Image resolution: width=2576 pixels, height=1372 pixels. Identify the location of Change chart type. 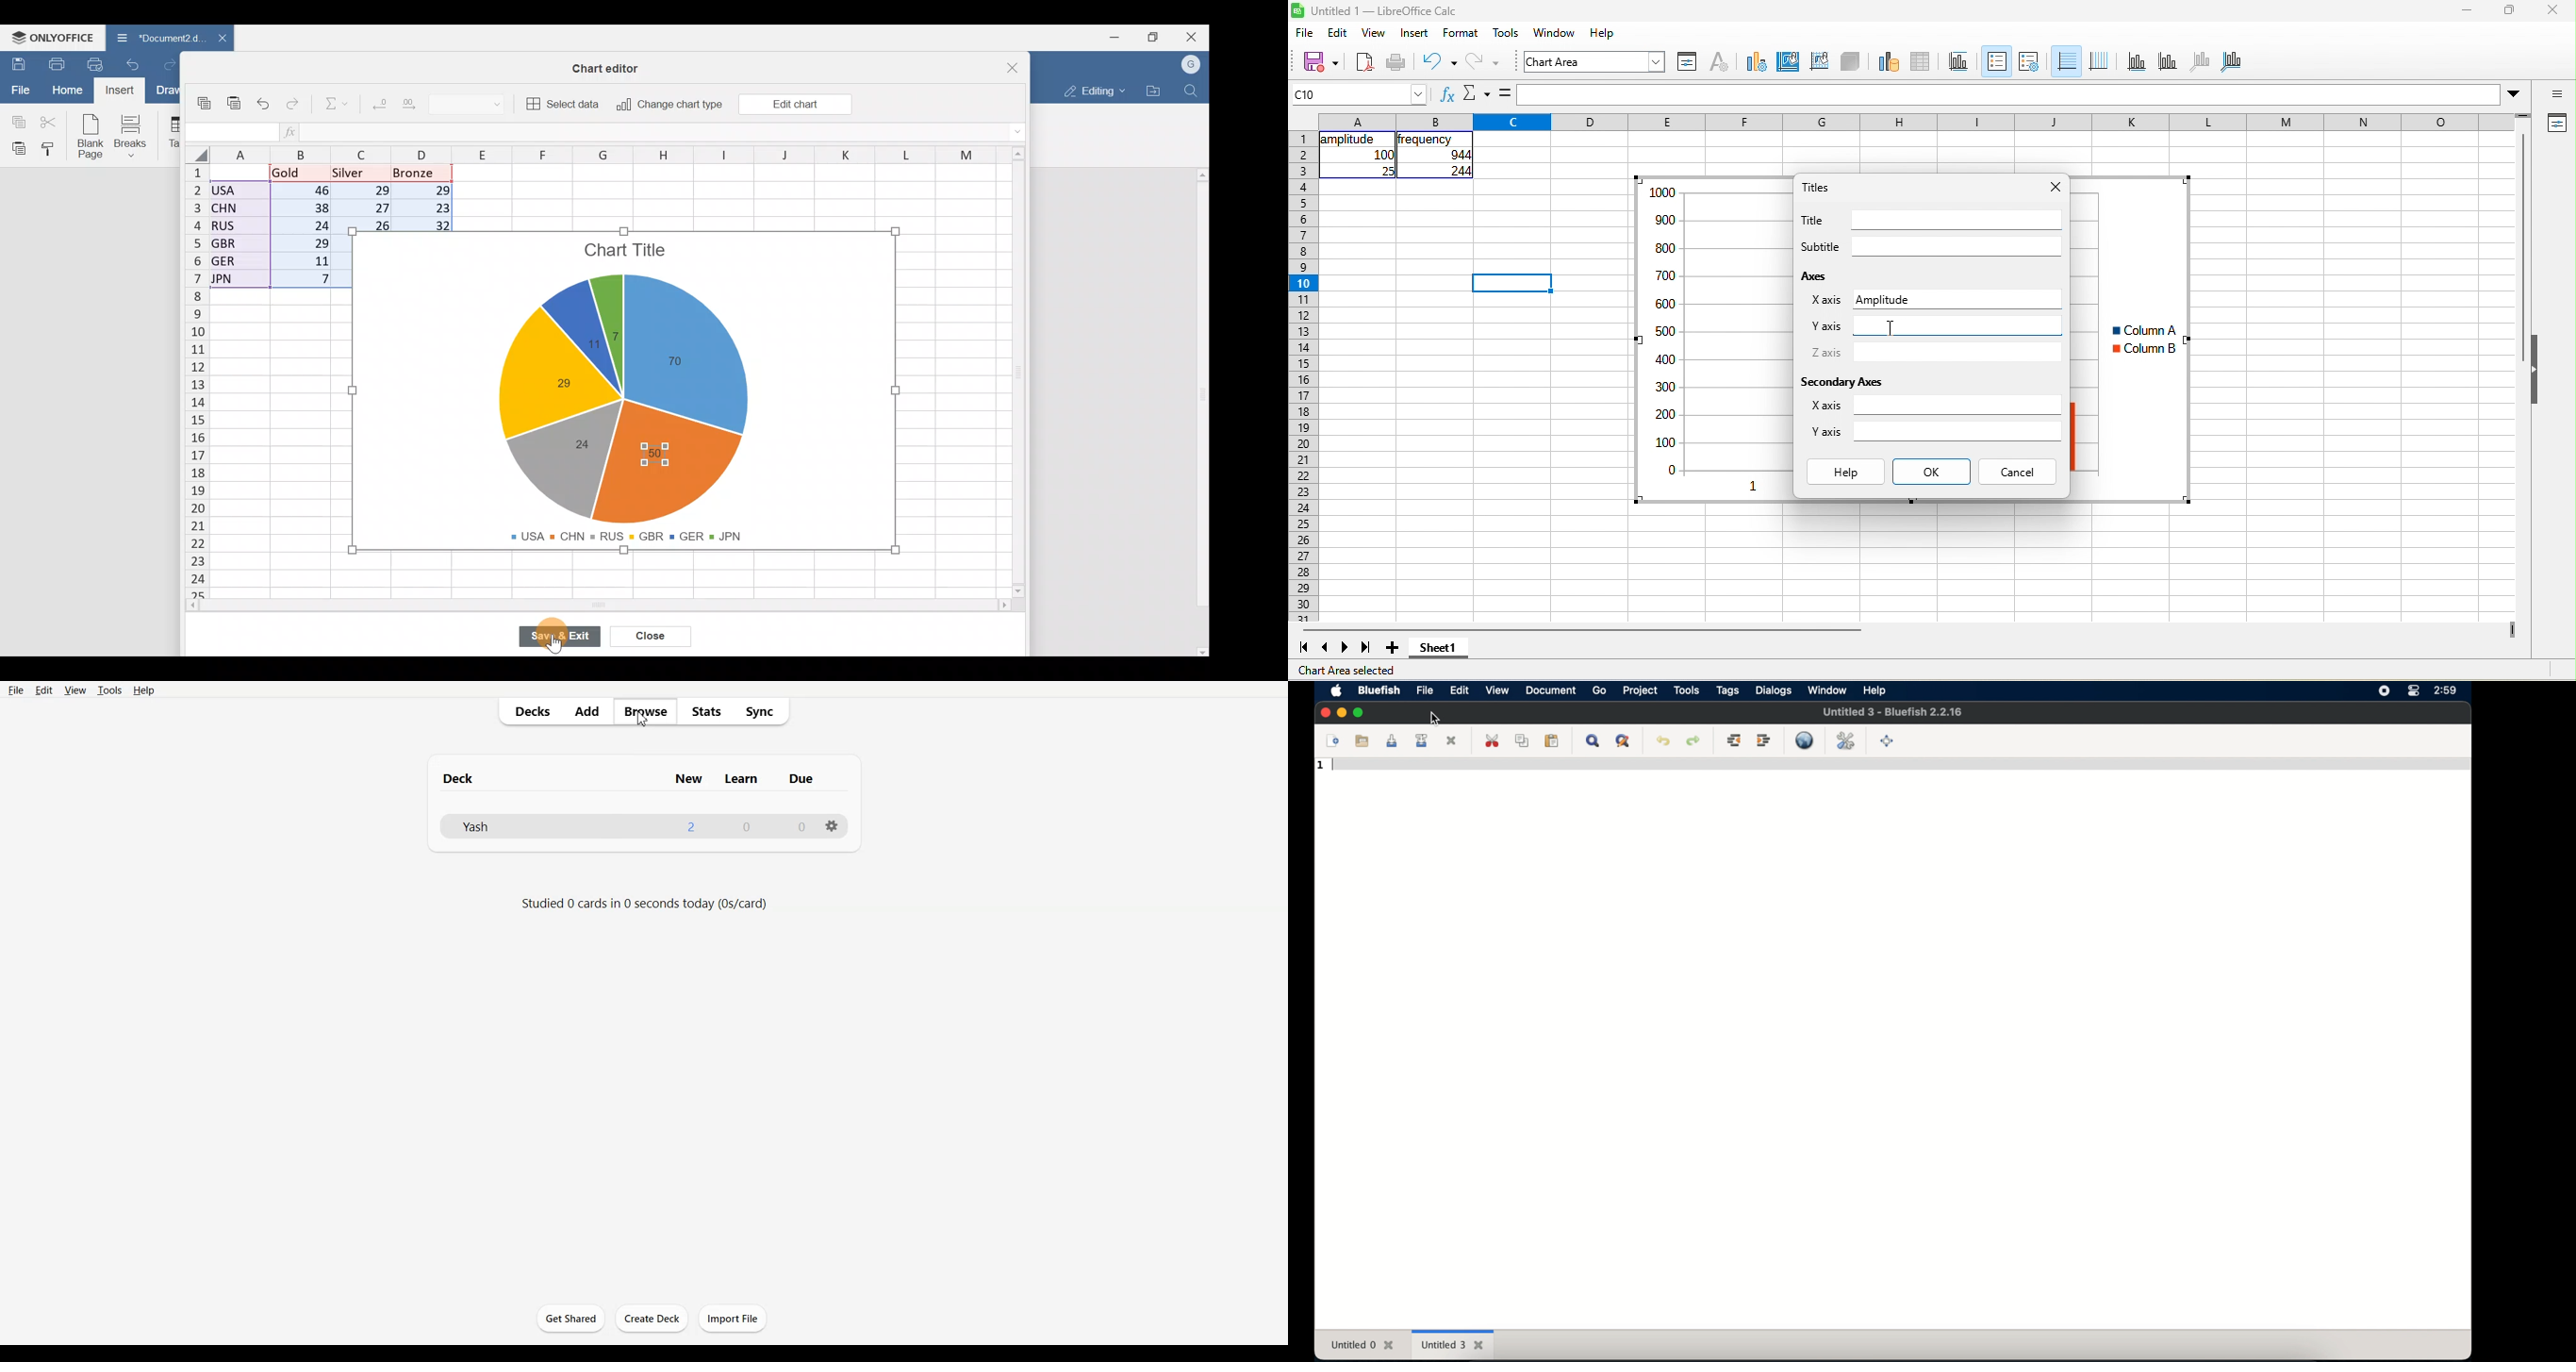
(666, 105).